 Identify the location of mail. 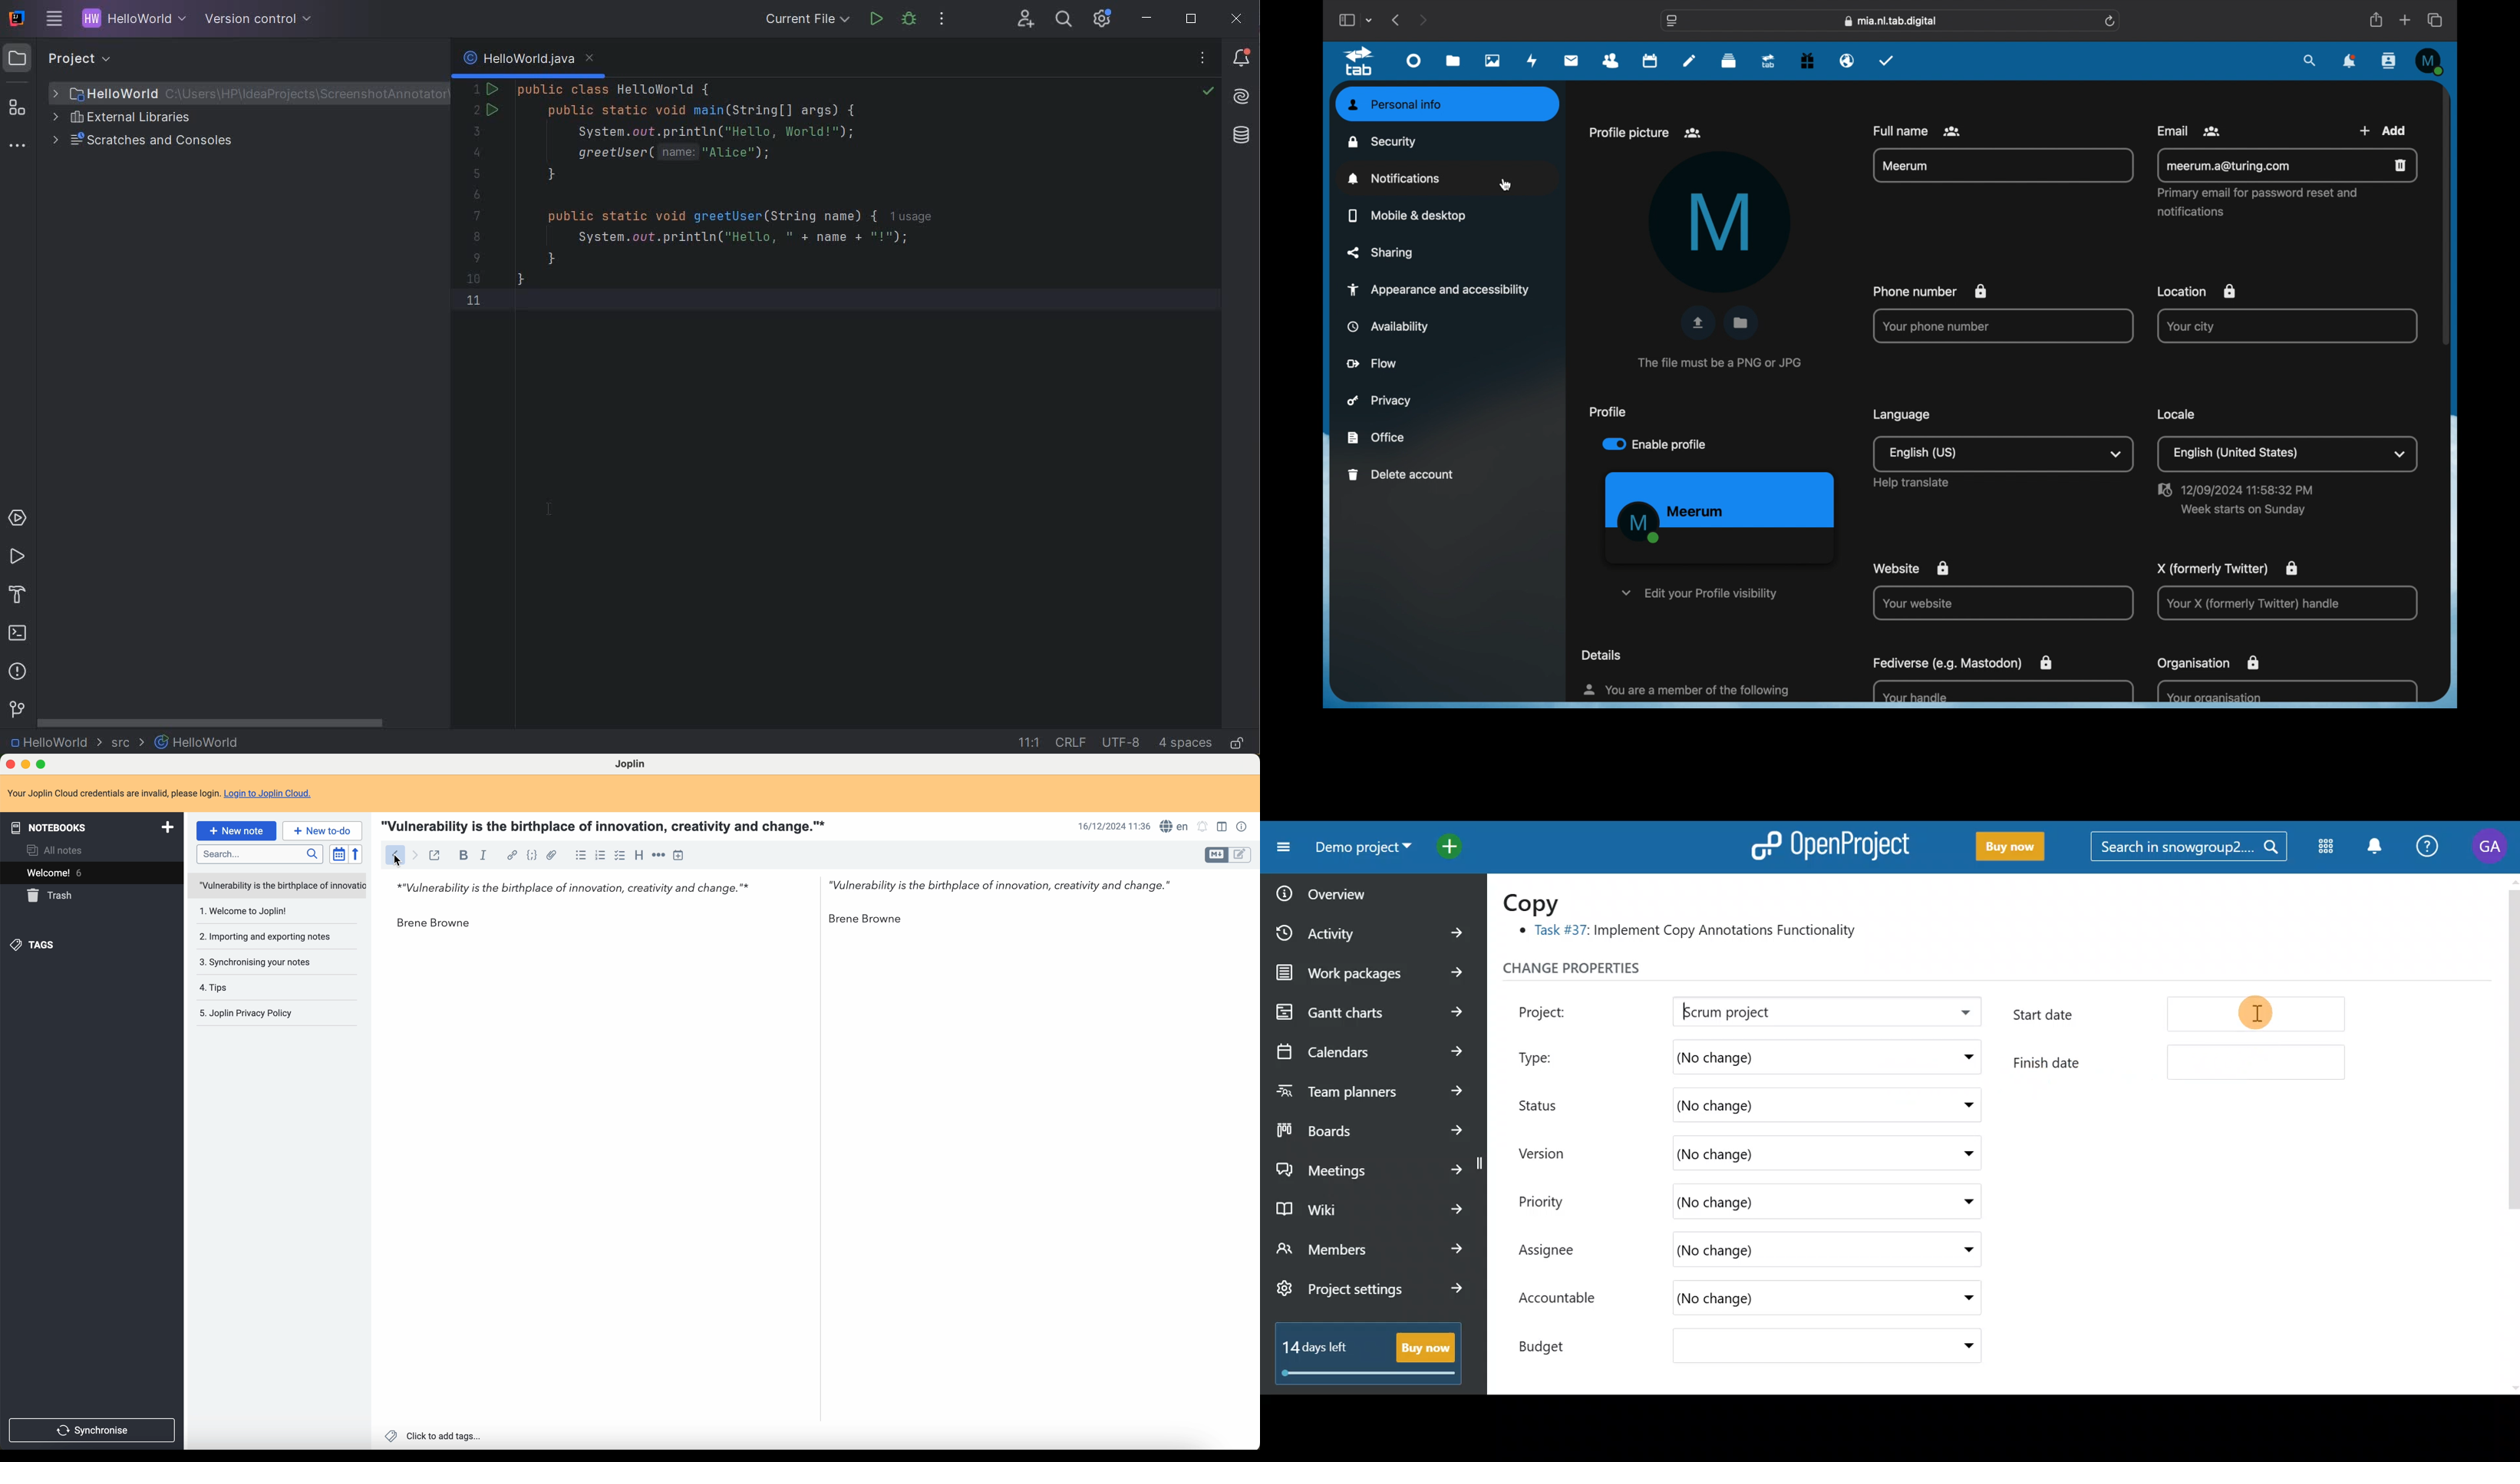
(1571, 60).